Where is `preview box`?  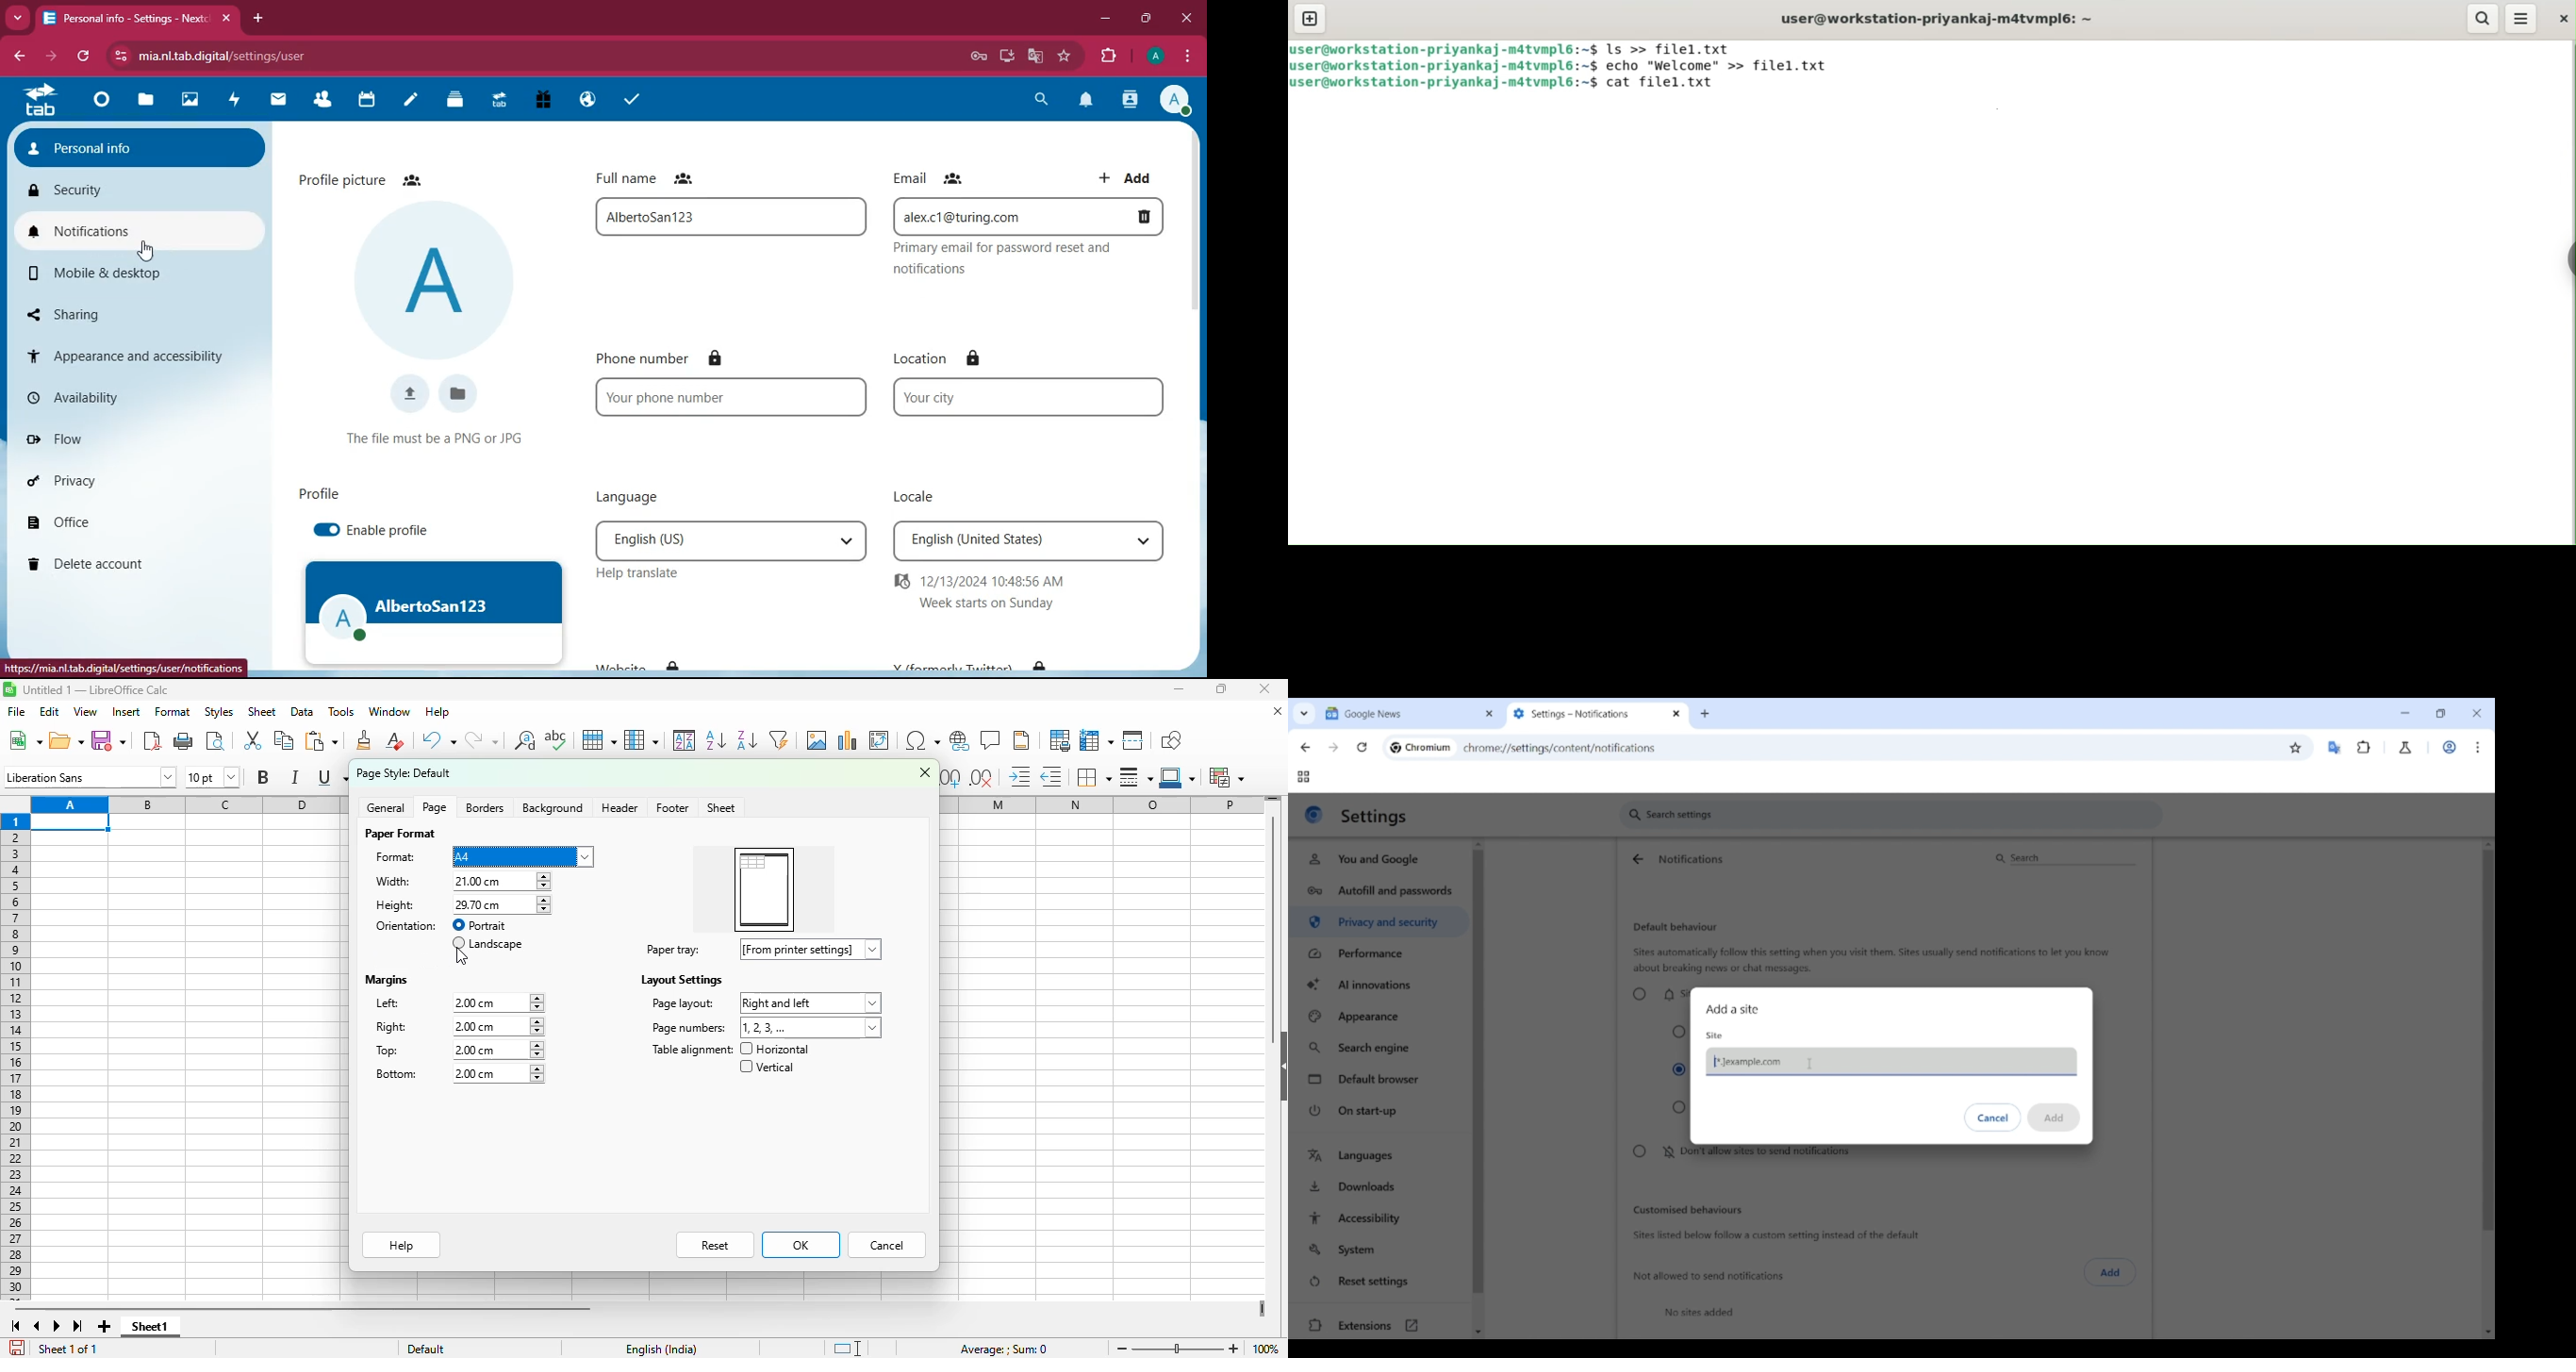 preview box is located at coordinates (764, 890).